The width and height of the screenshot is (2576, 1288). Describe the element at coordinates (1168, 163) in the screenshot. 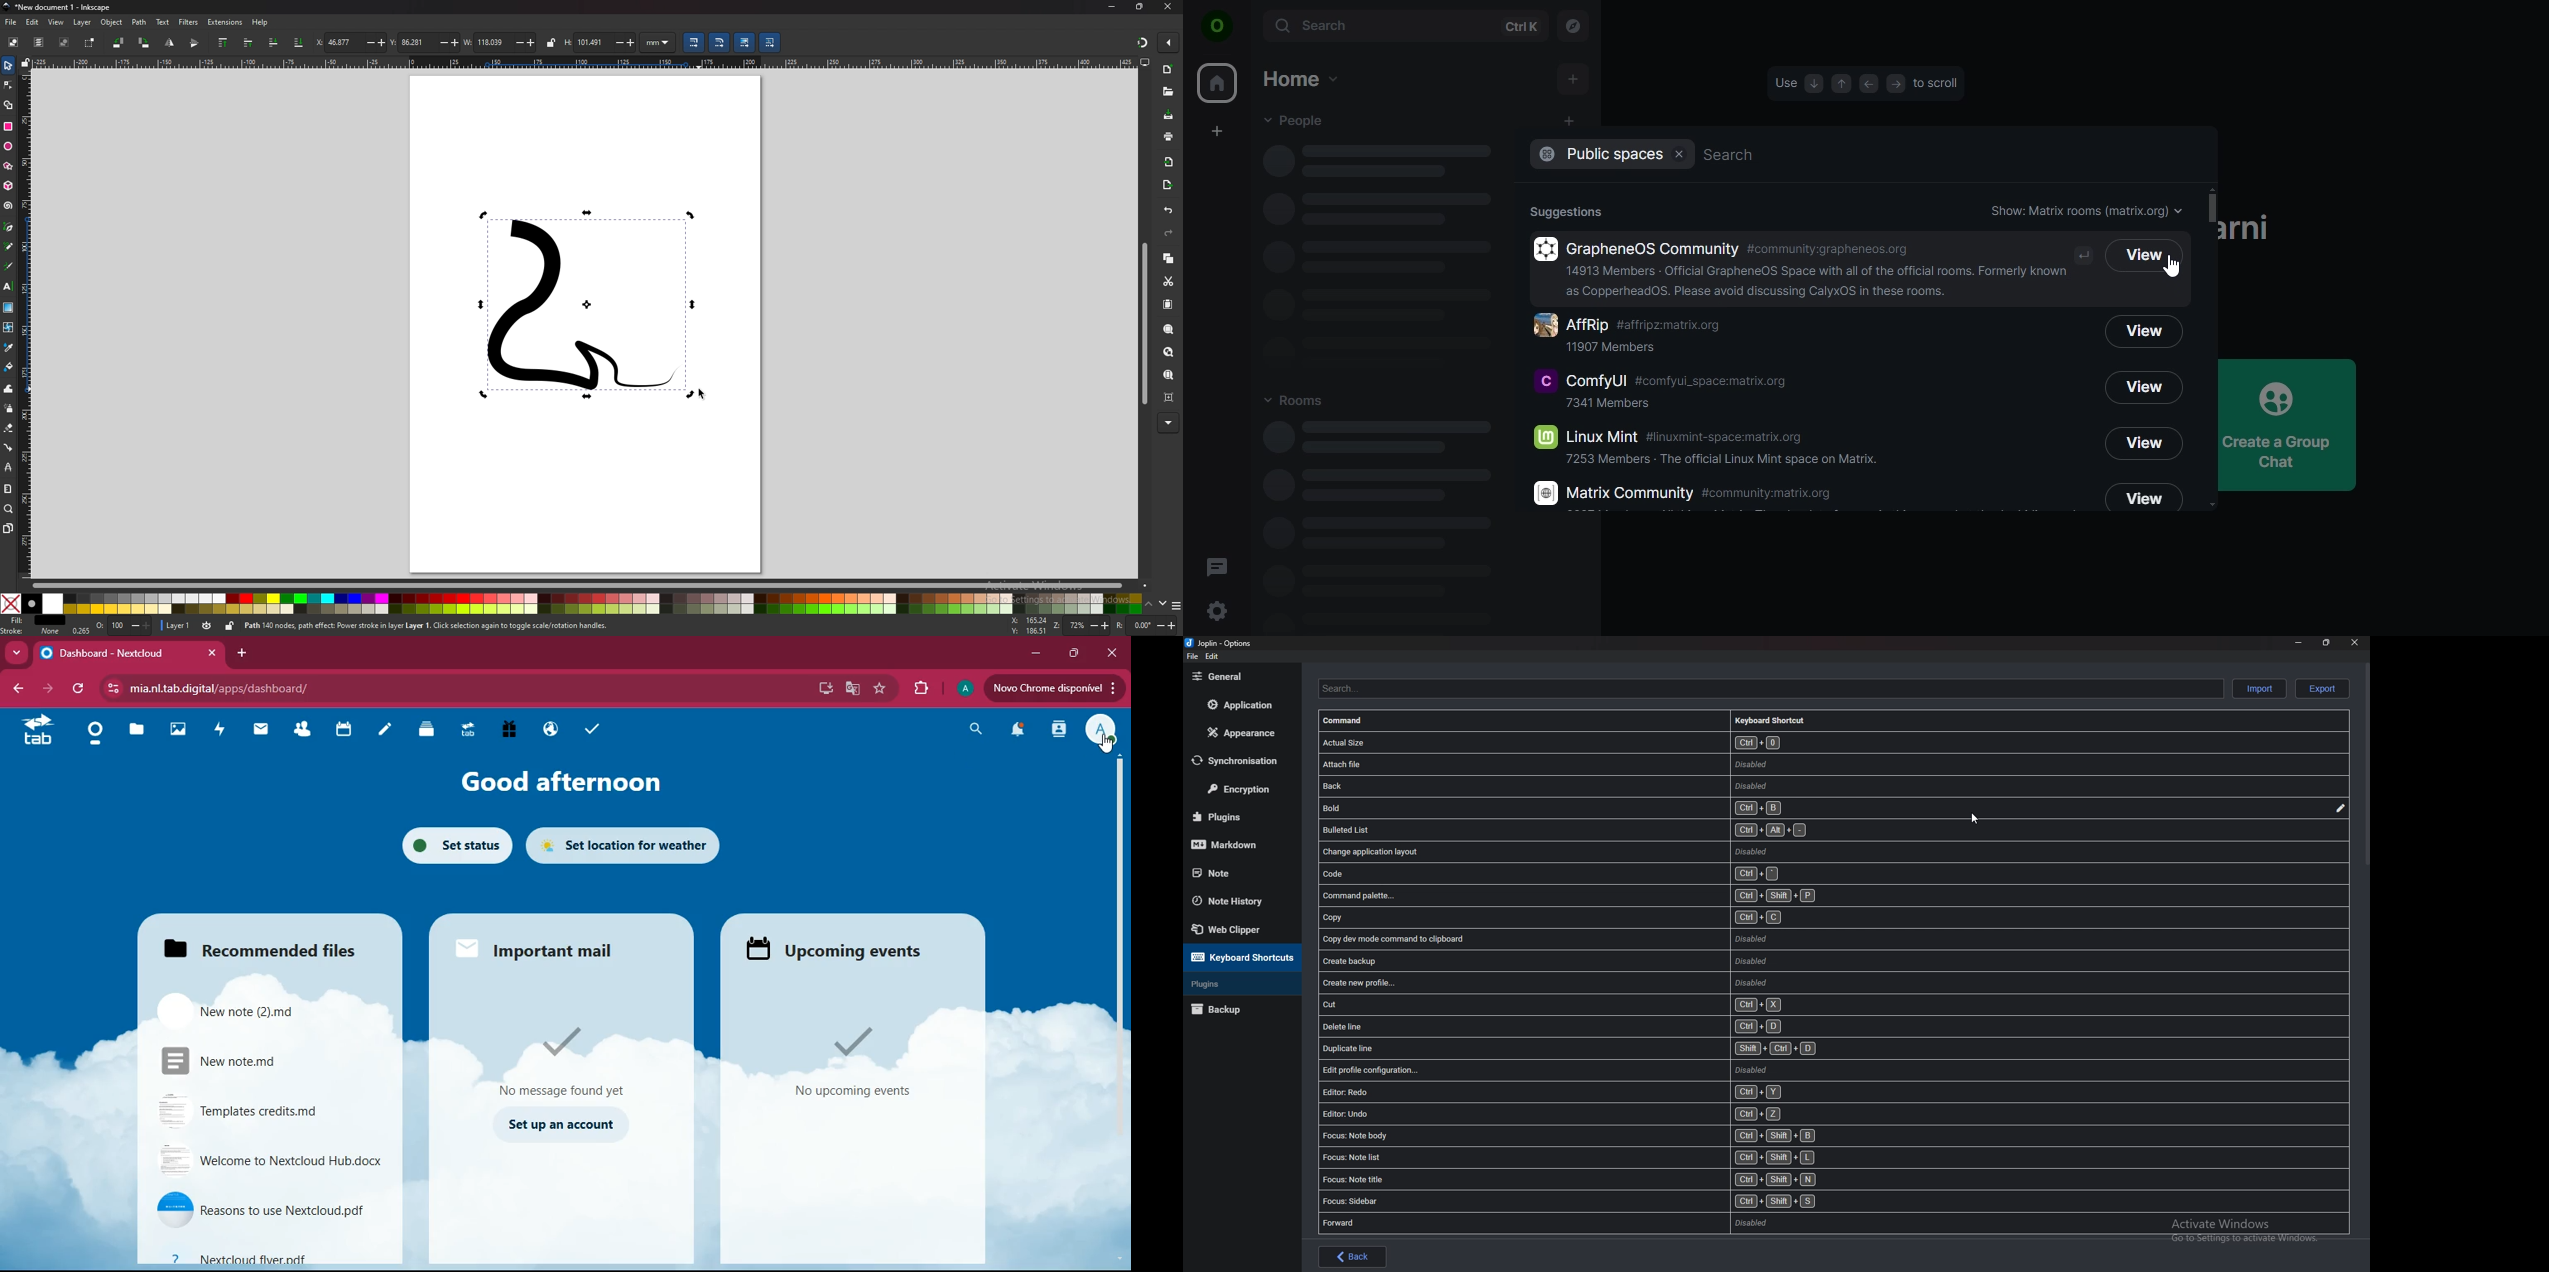

I see `import` at that location.